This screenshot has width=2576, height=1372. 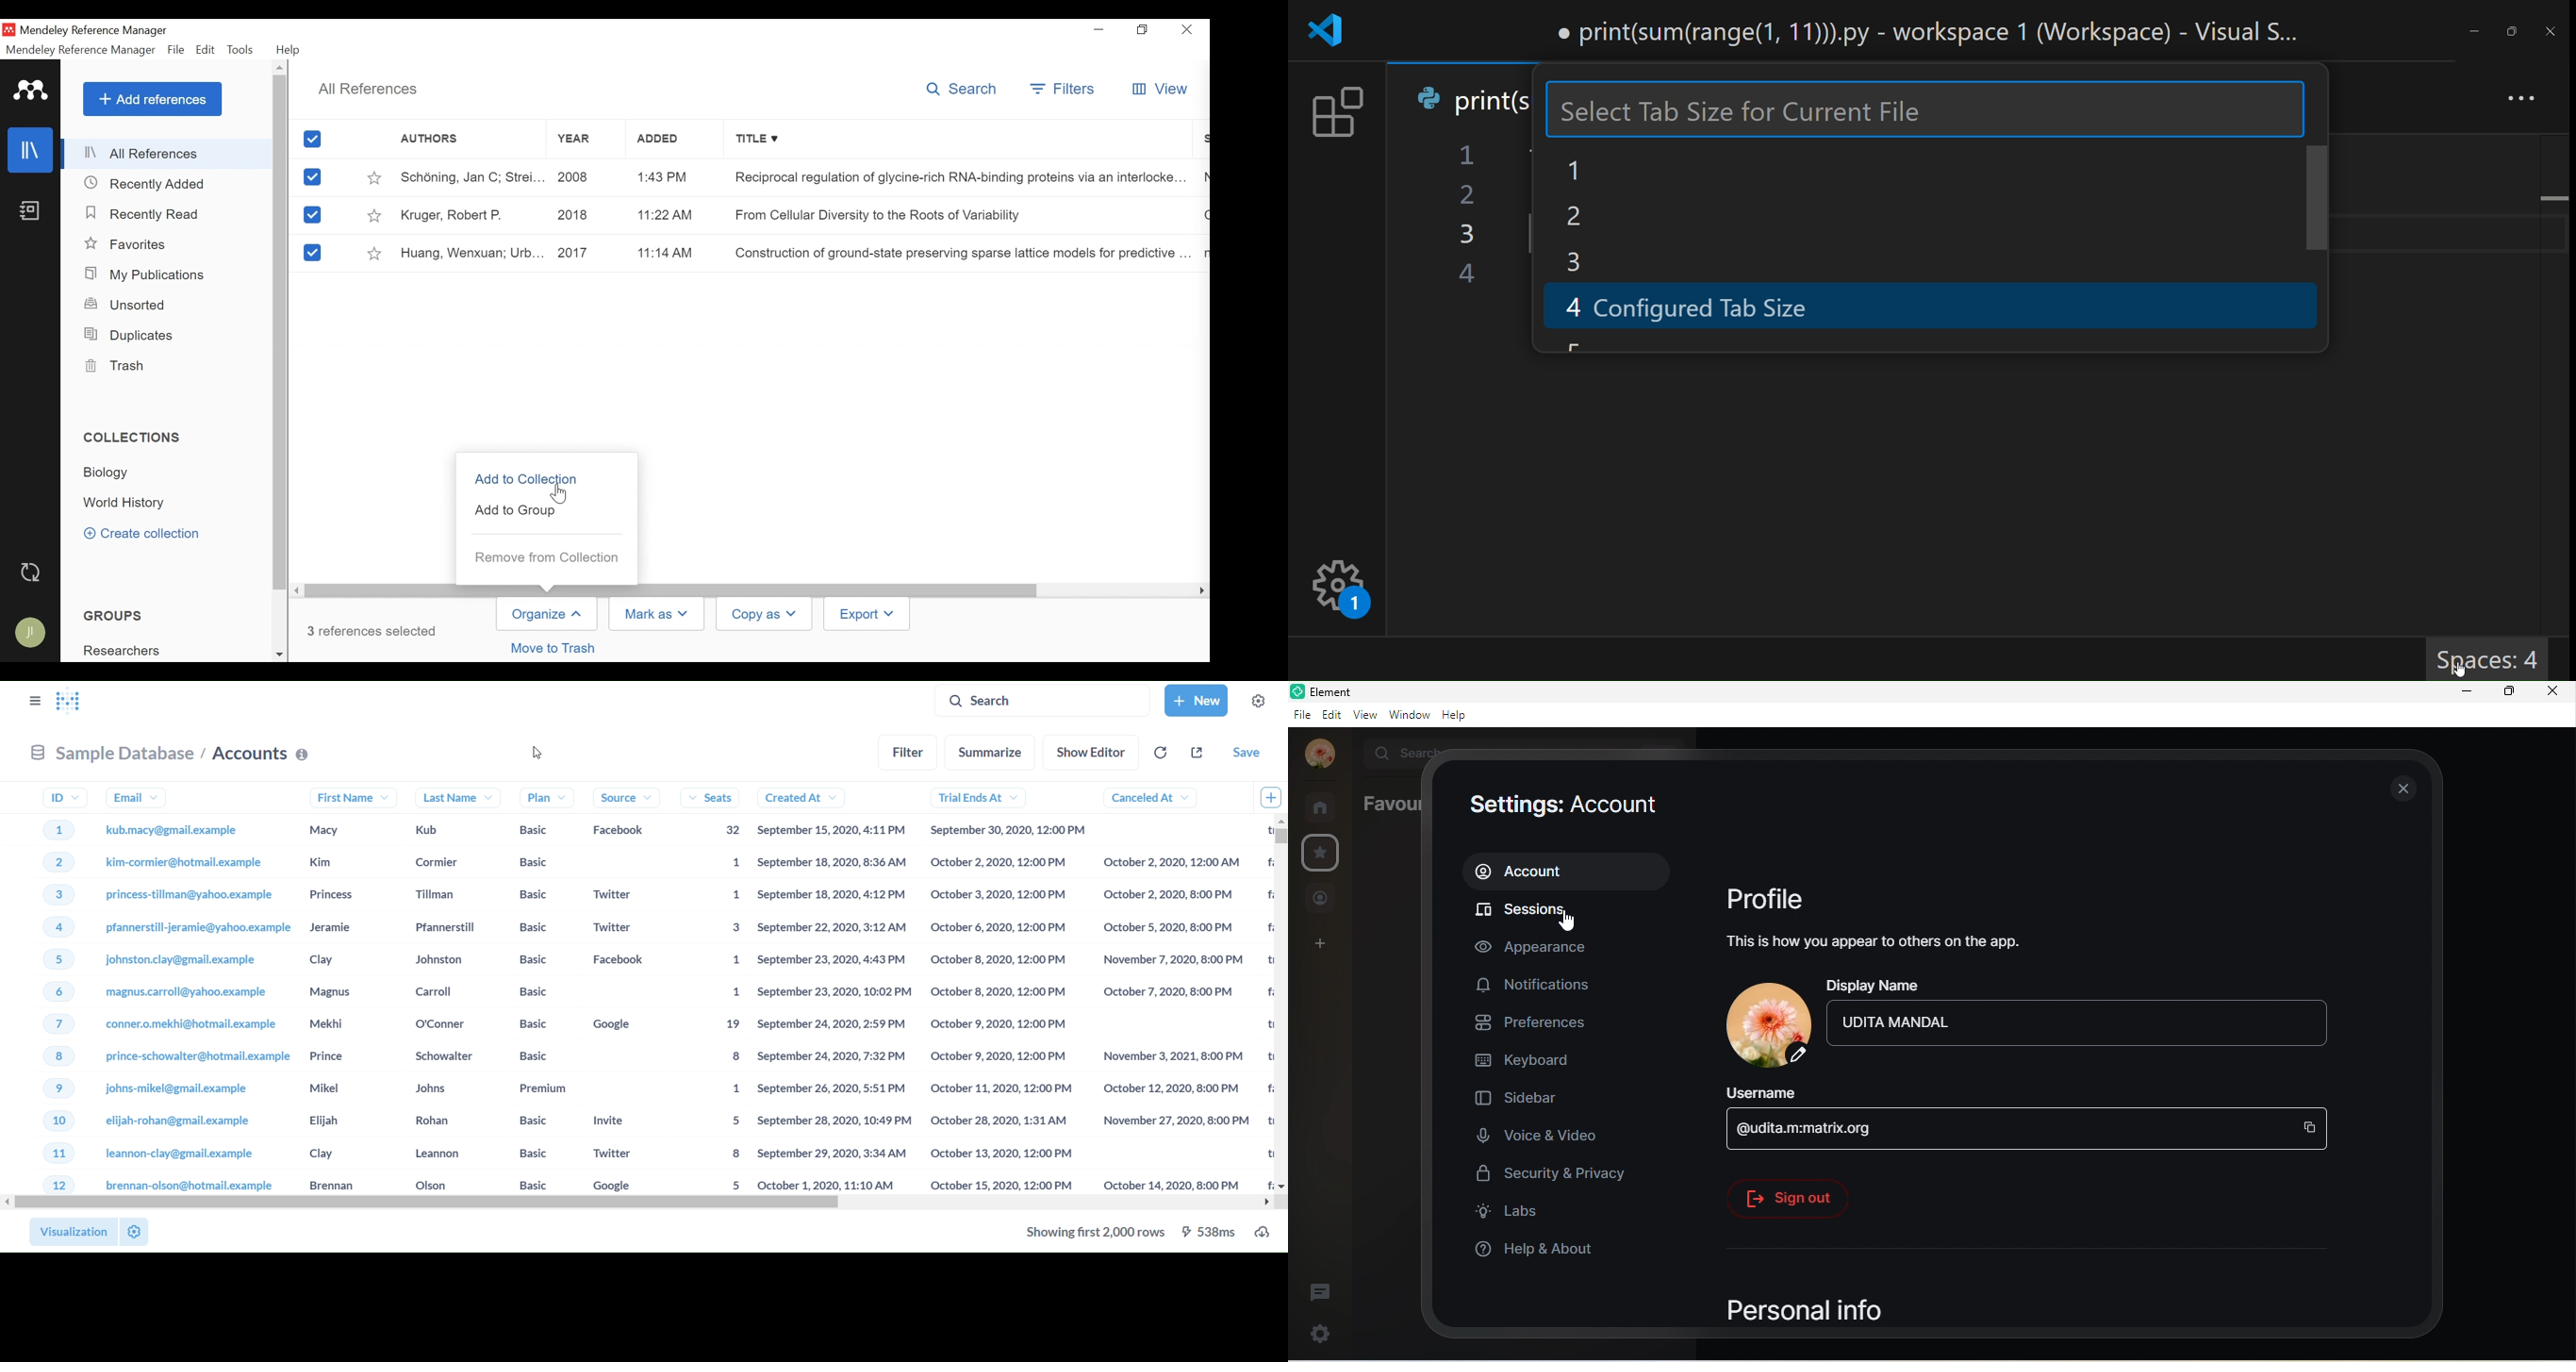 What do you see at coordinates (1332, 714) in the screenshot?
I see `edit` at bounding box center [1332, 714].